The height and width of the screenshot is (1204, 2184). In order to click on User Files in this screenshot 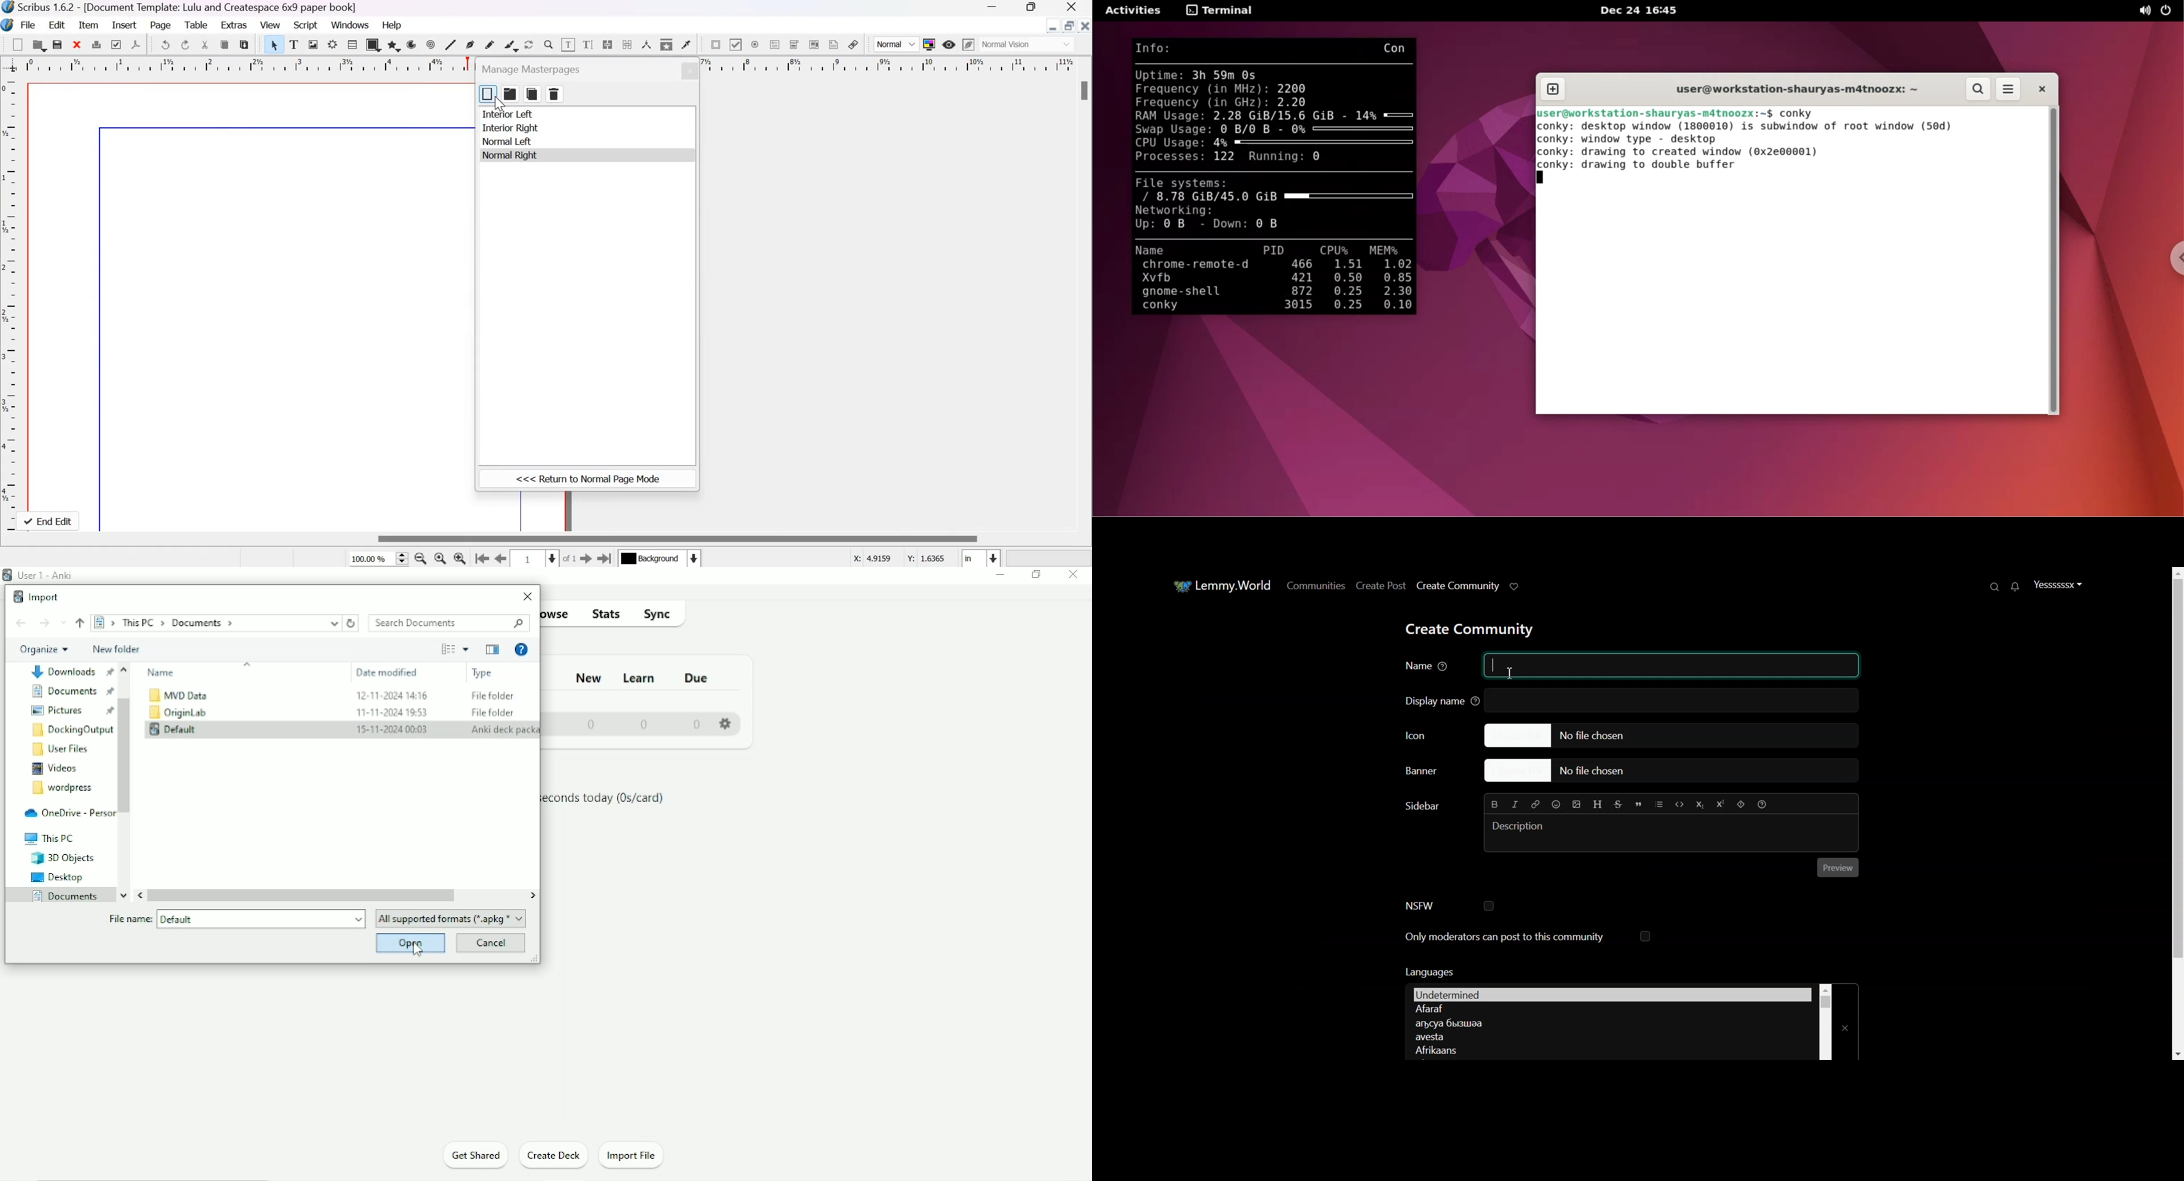, I will do `click(59, 749)`.